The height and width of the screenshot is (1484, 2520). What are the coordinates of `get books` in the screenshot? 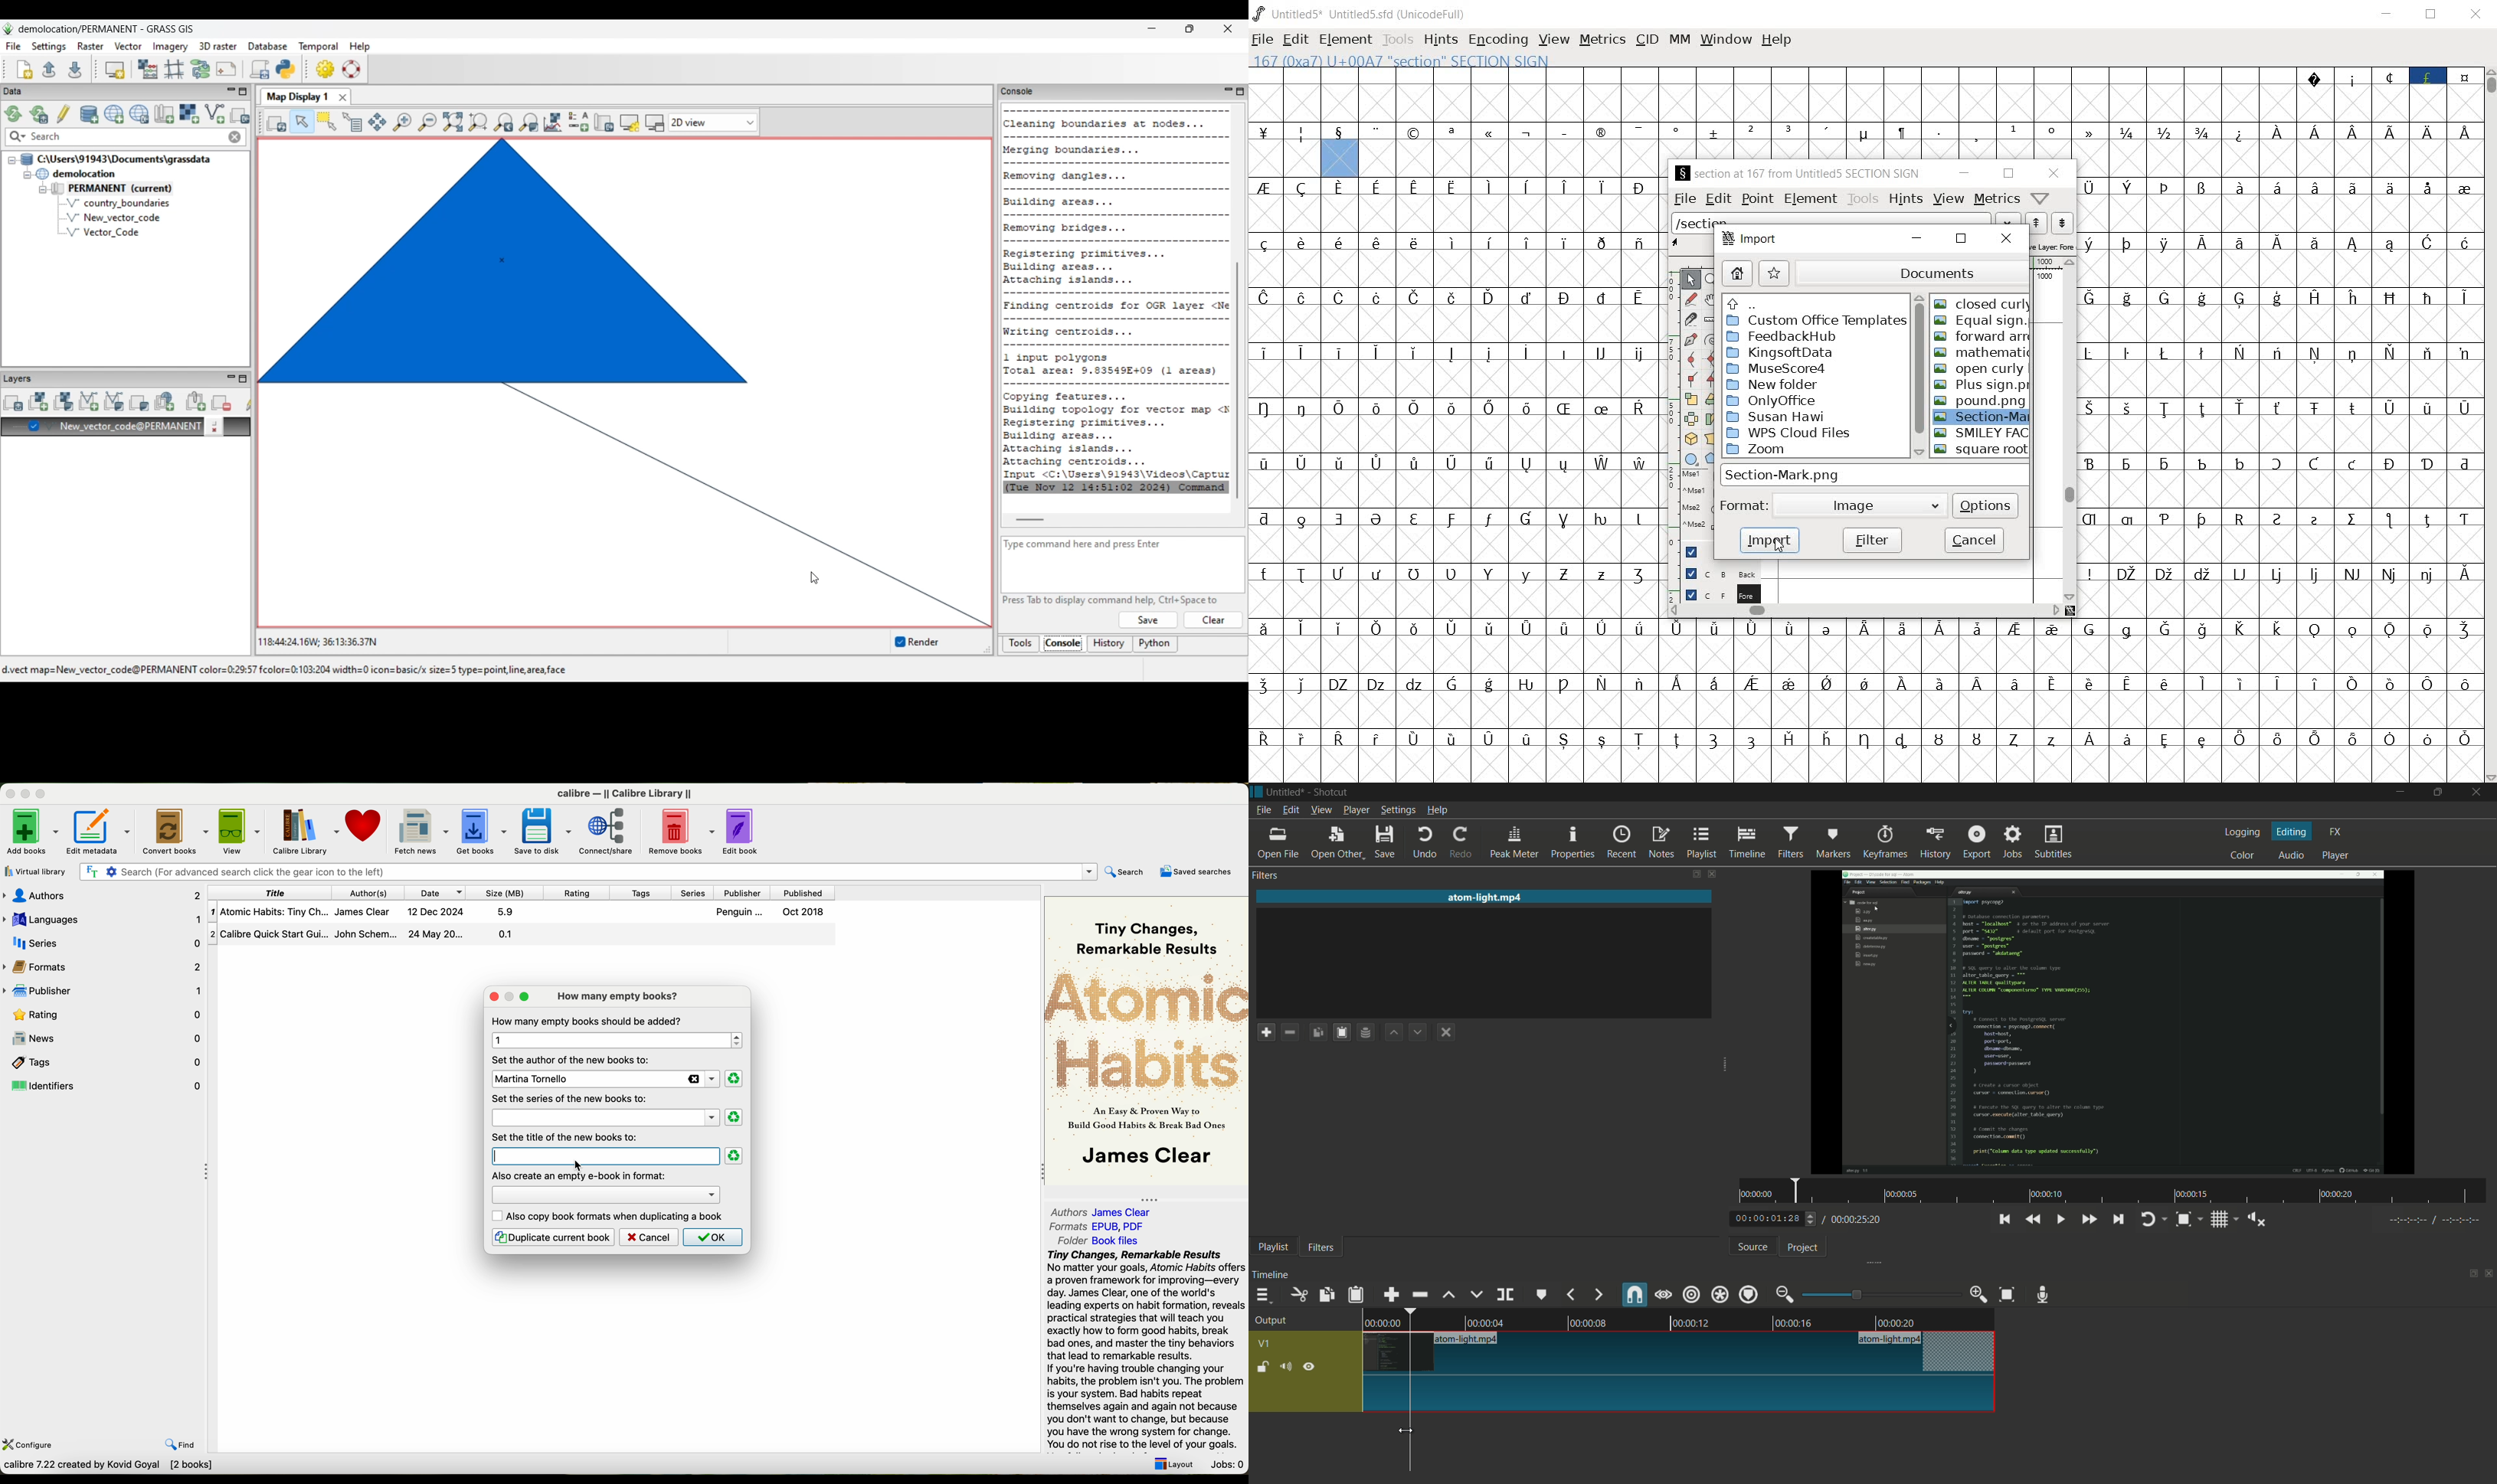 It's located at (480, 831).